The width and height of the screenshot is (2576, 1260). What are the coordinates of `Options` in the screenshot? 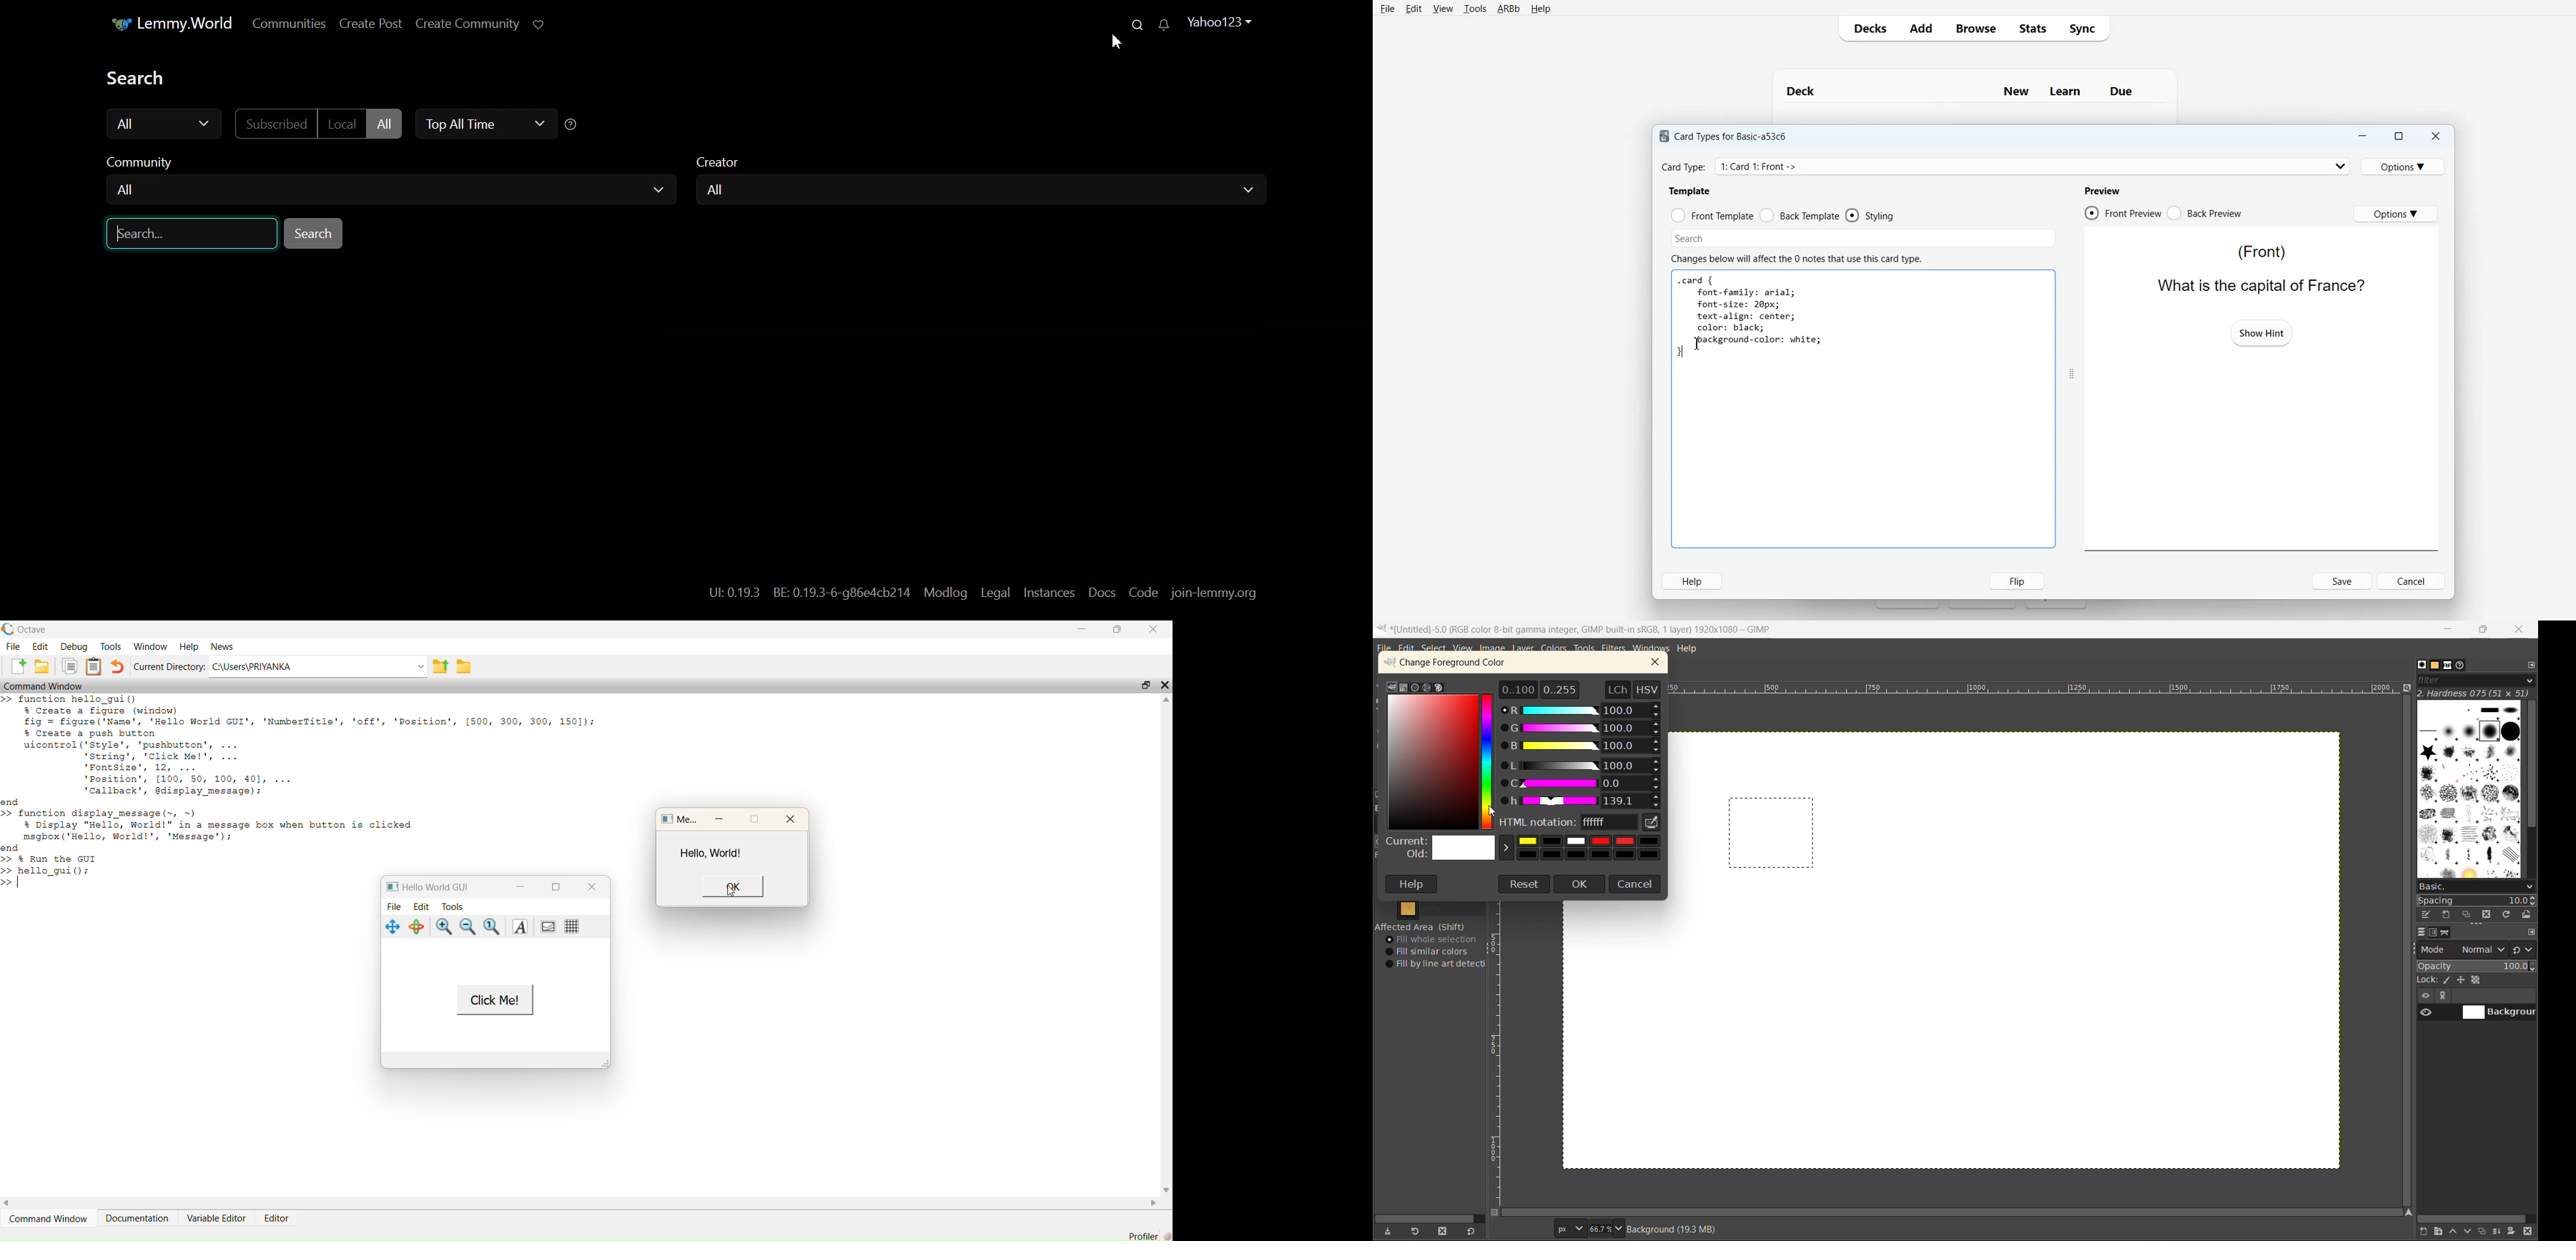 It's located at (2405, 166).